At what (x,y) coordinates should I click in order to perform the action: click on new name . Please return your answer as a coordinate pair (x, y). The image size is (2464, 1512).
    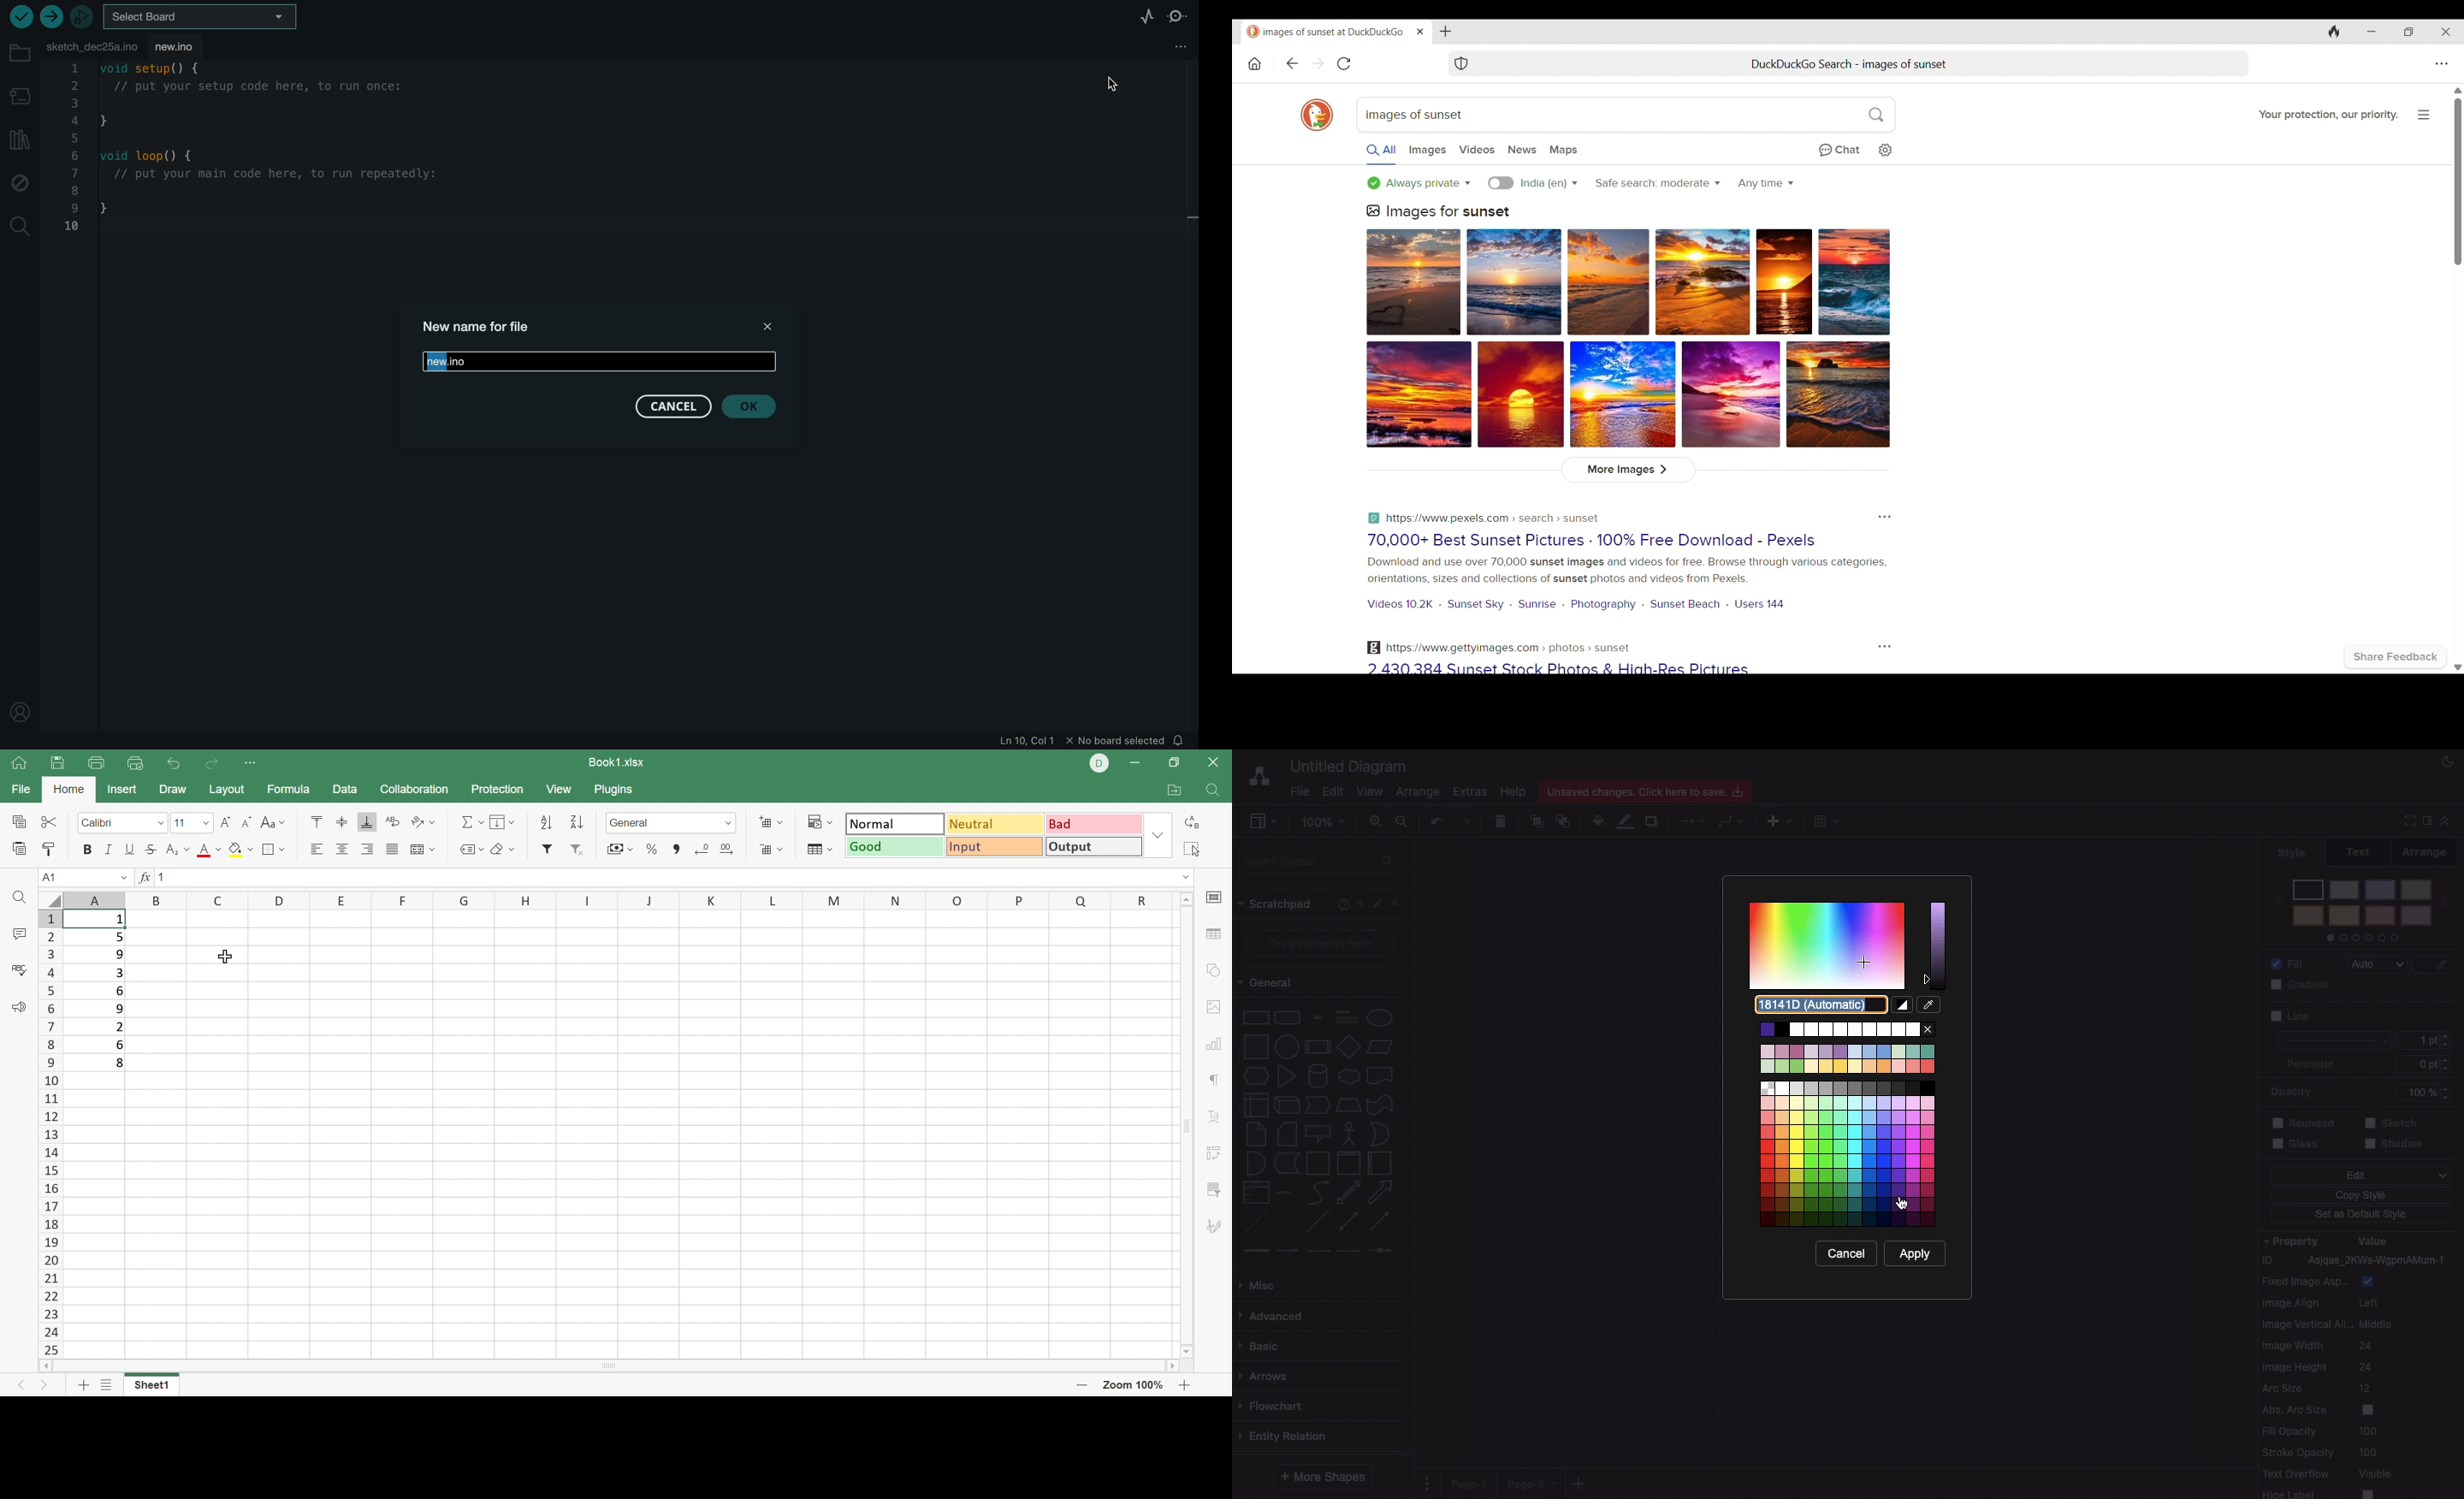
    Looking at the image, I should click on (481, 329).